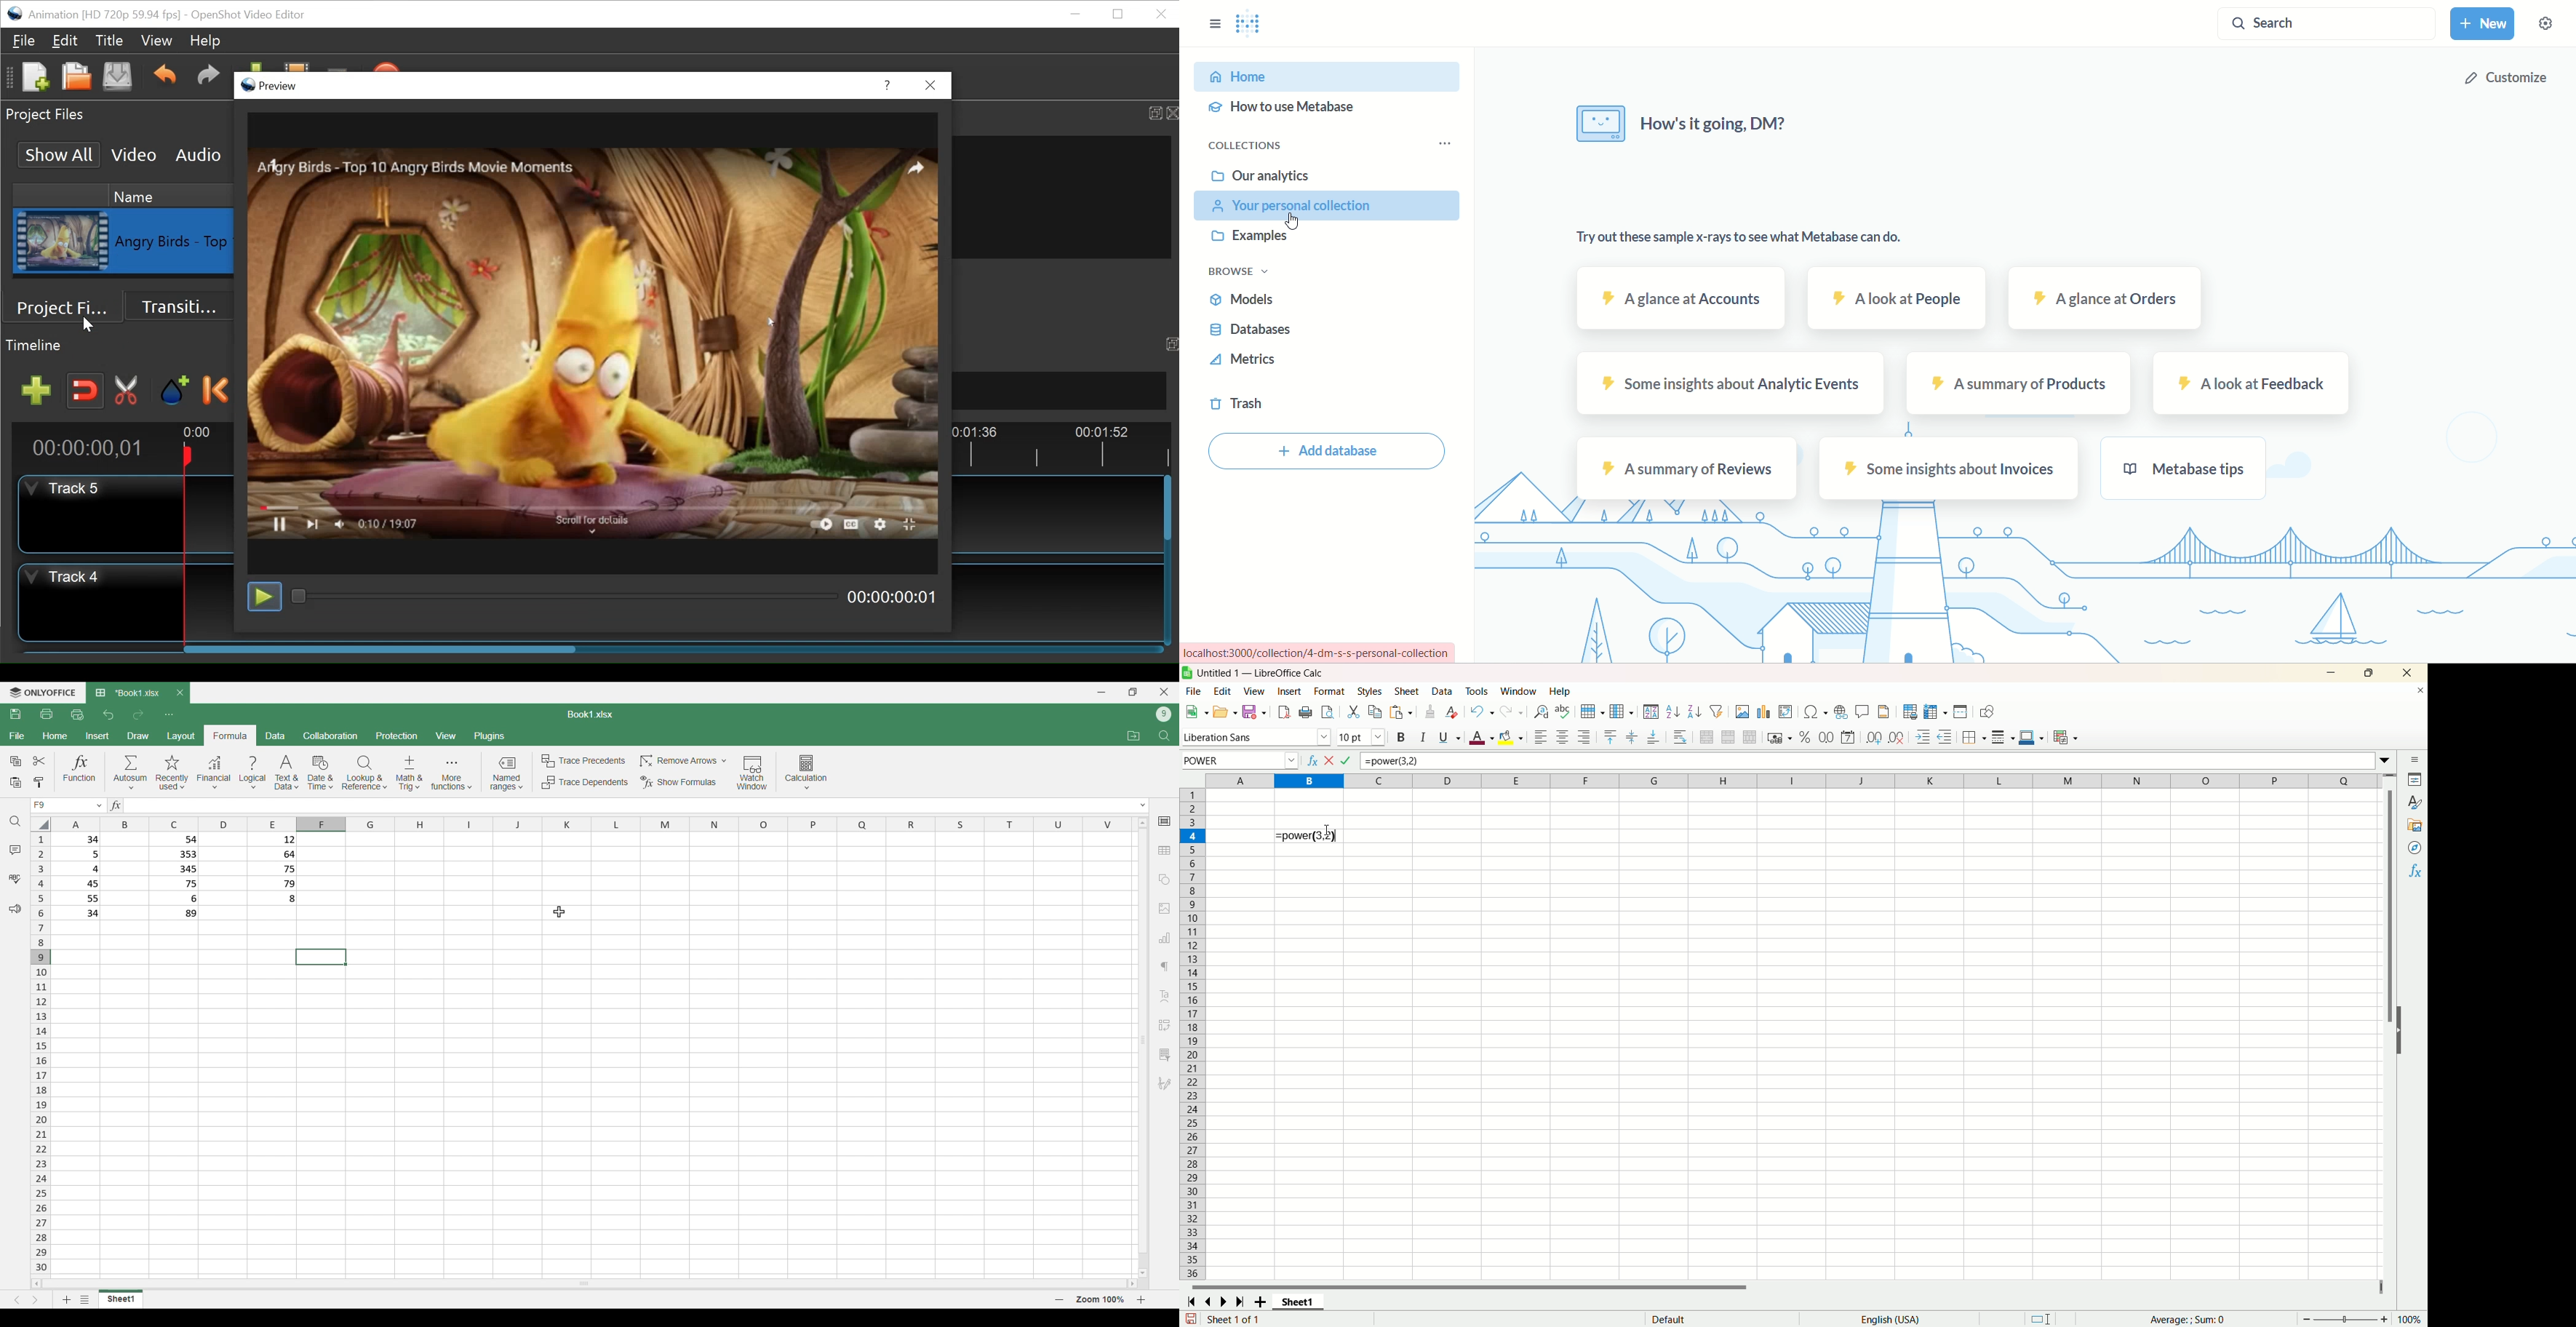 Image resolution: width=2576 pixels, height=1344 pixels. Describe the element at coordinates (1865, 760) in the screenshot. I see `=power(3,2)` at that location.